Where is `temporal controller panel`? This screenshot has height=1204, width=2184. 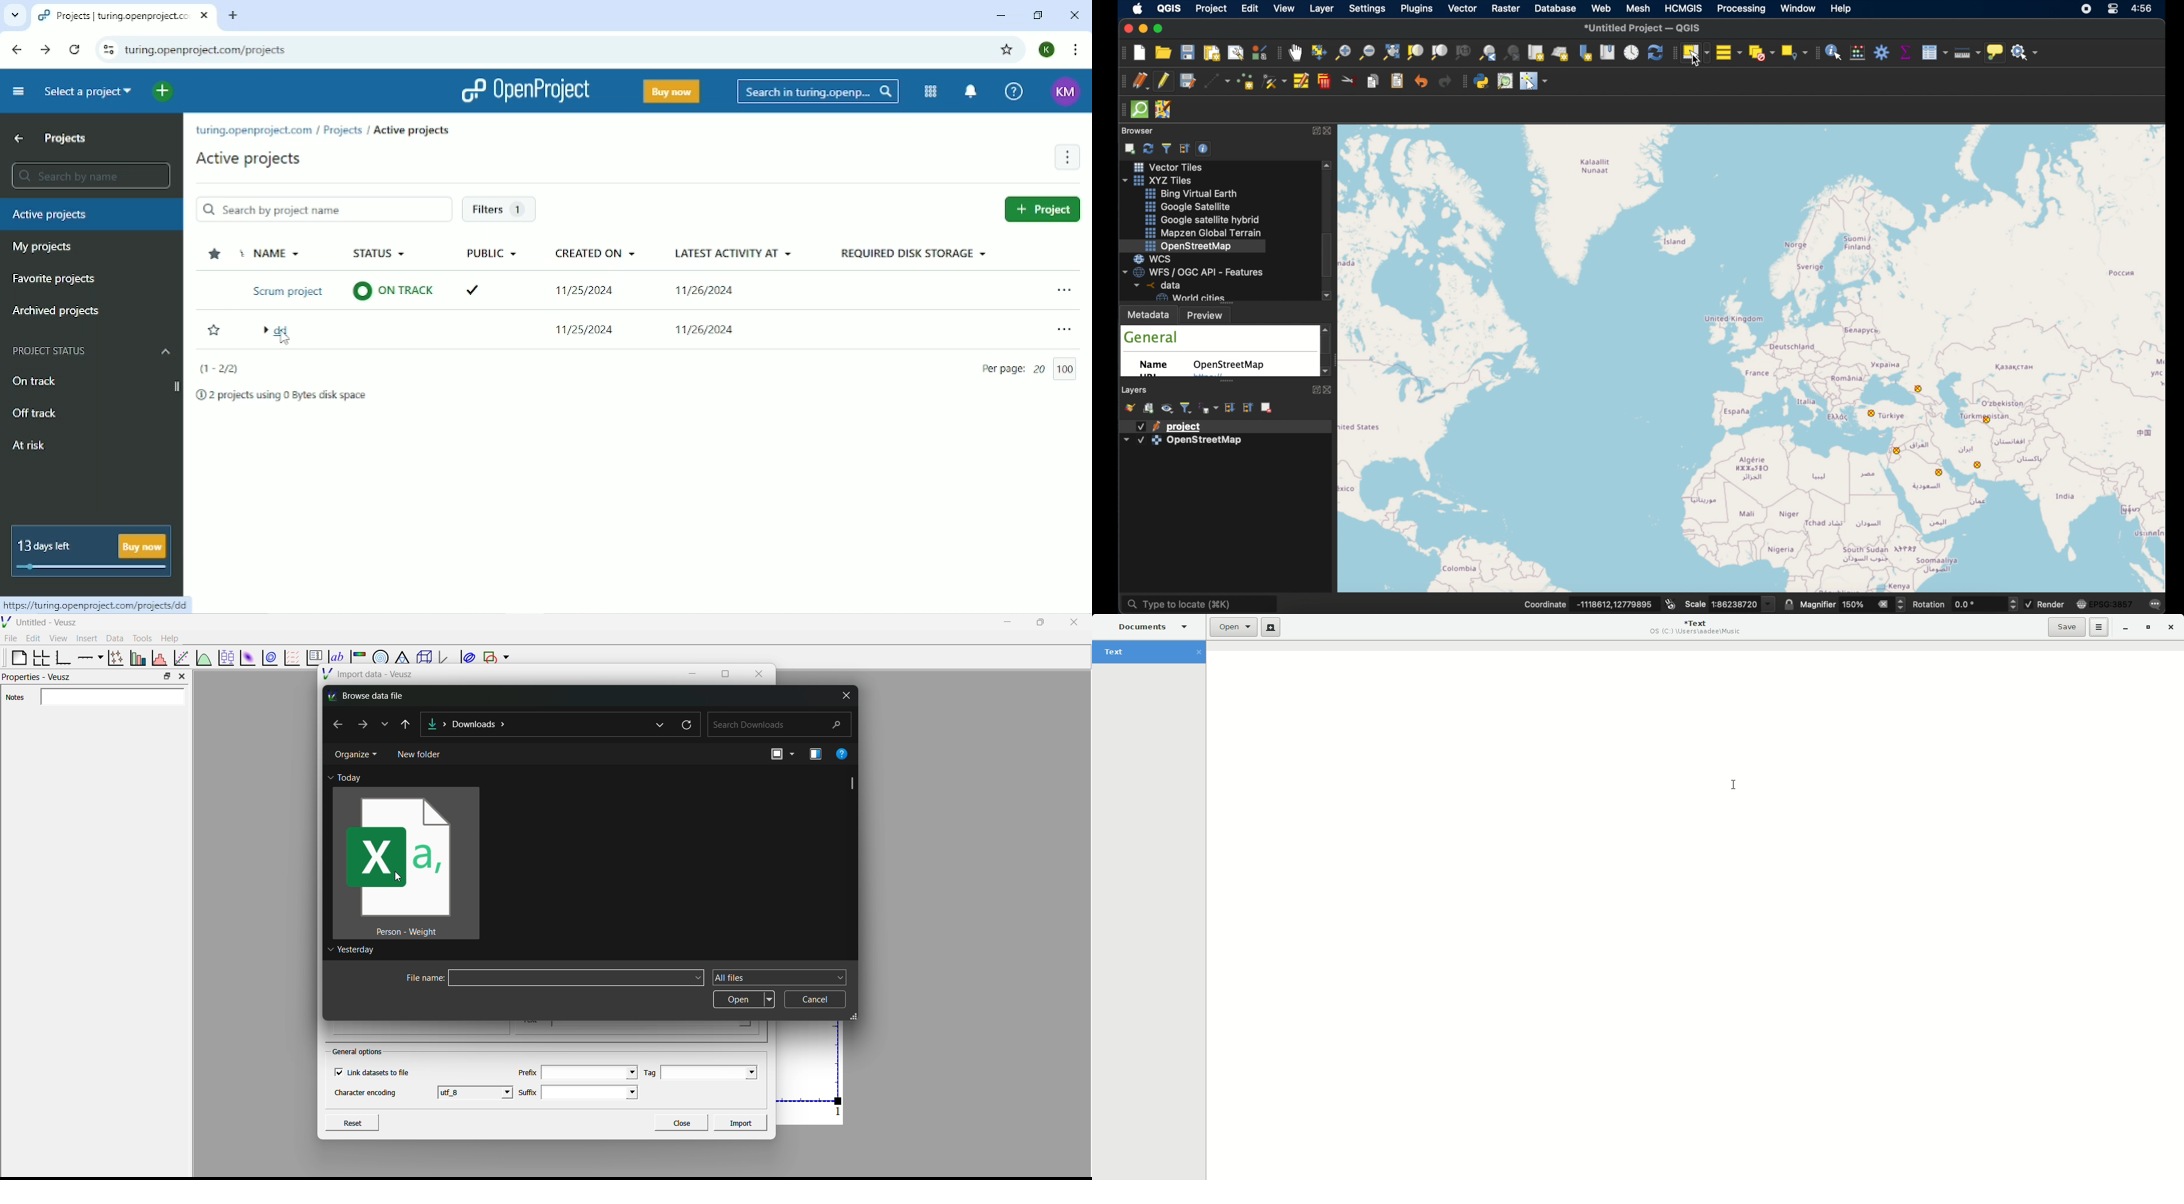 temporal controller panel is located at coordinates (1632, 52).